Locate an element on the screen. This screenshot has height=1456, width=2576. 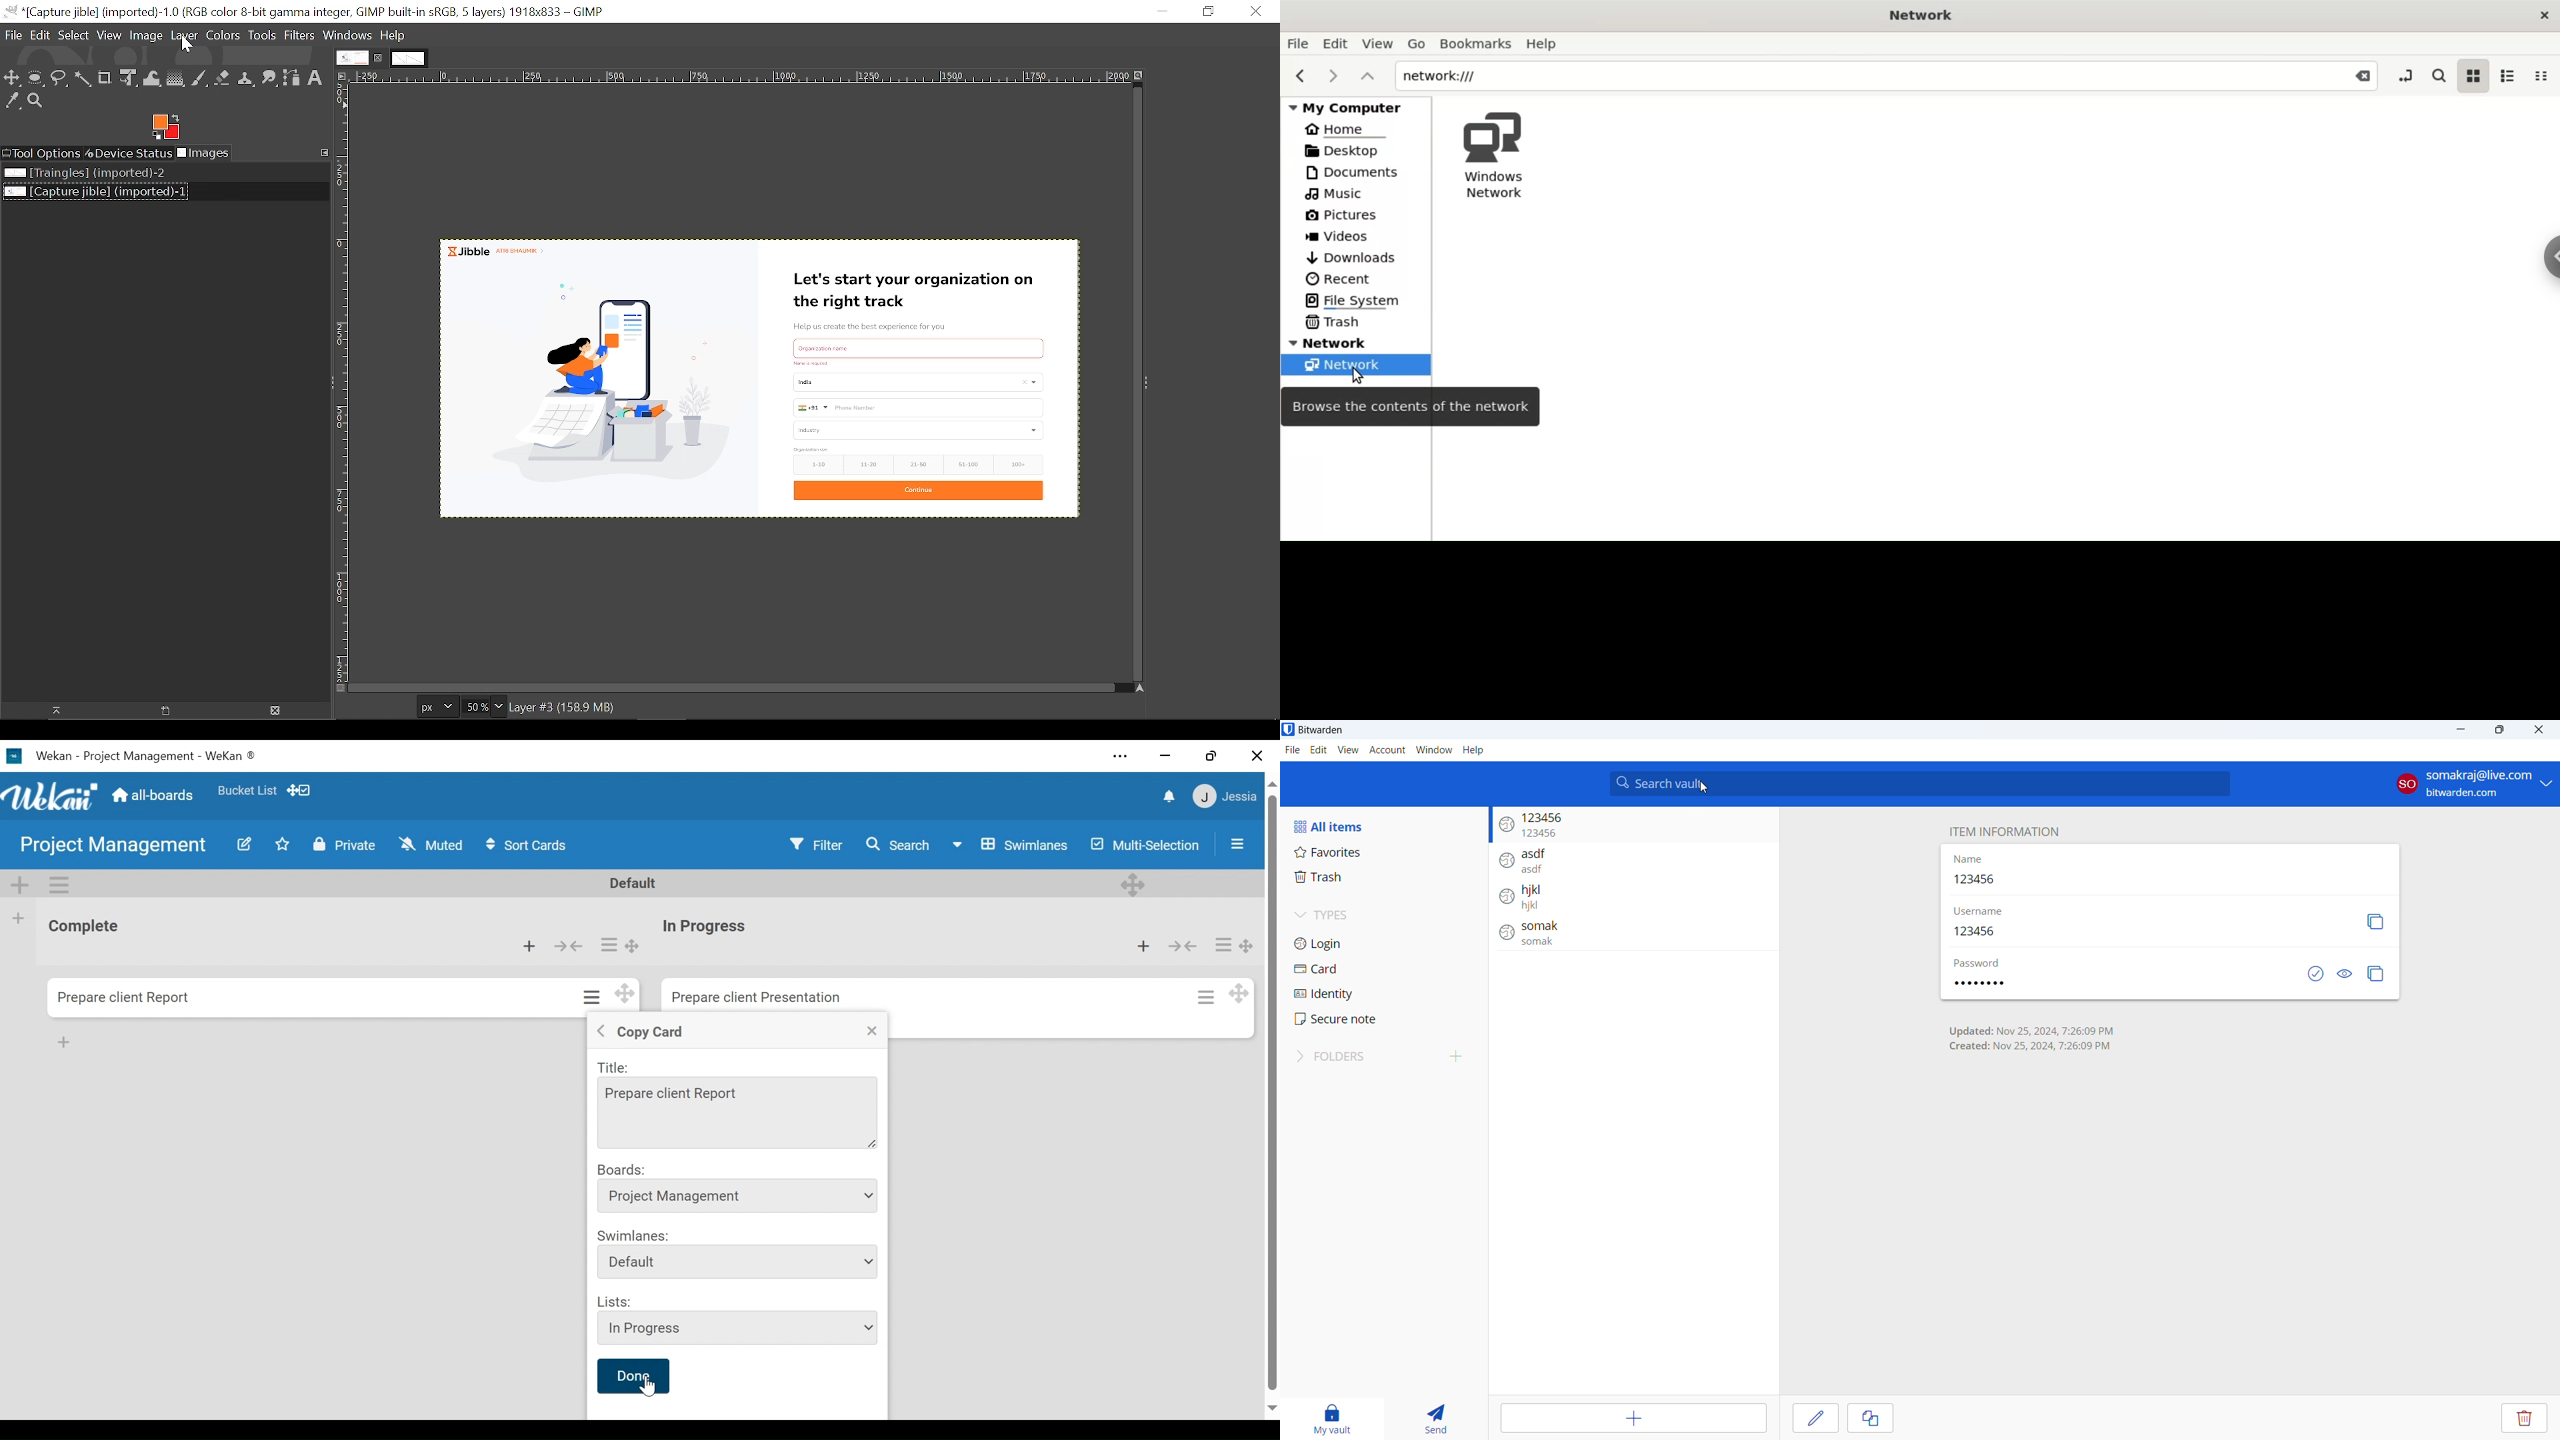
close is located at coordinates (2539, 730).